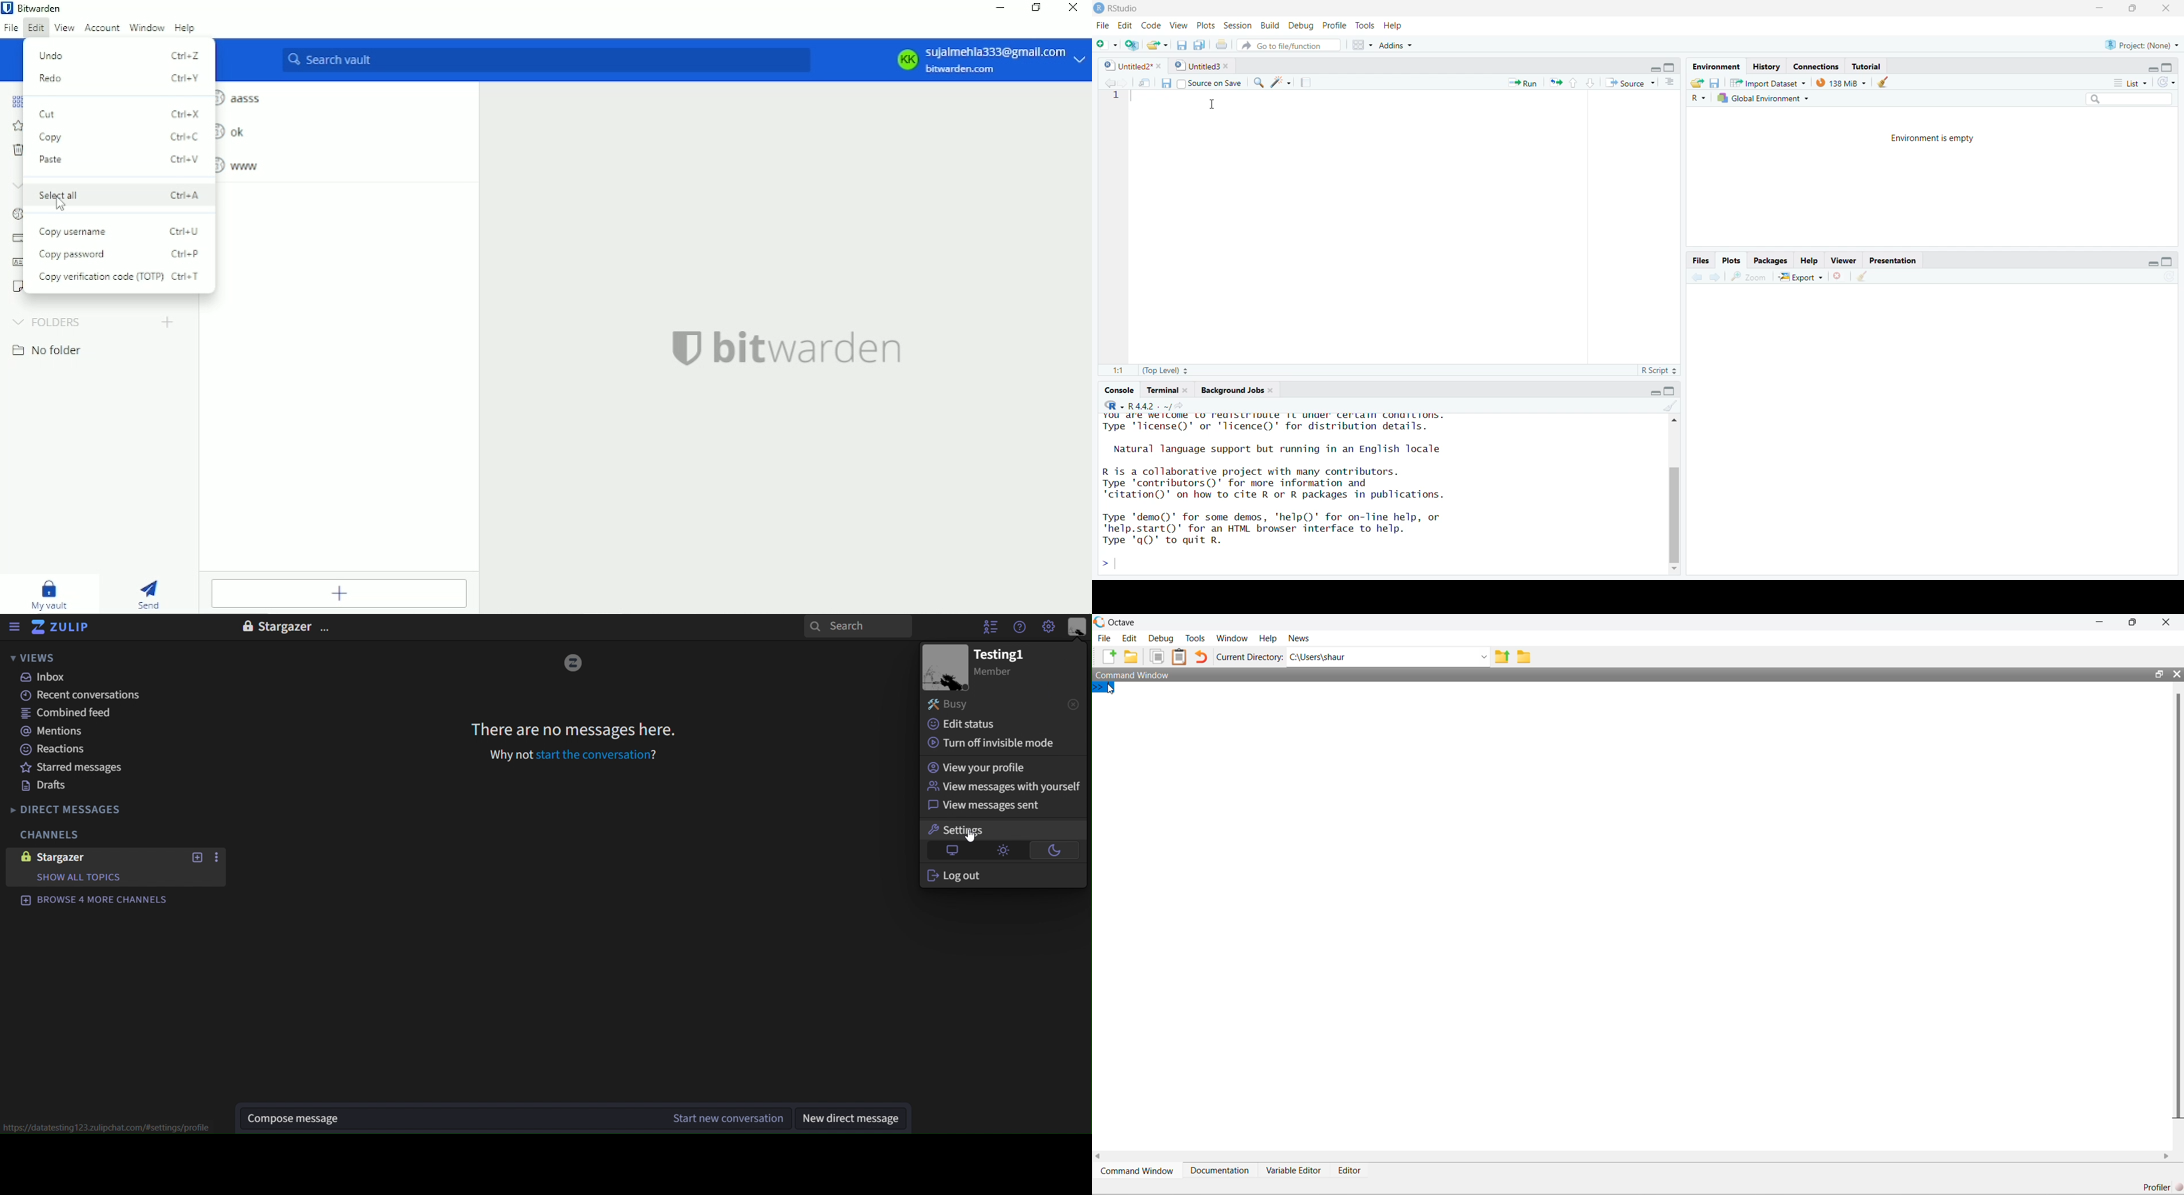  Describe the element at coordinates (1180, 25) in the screenshot. I see `> View` at that location.